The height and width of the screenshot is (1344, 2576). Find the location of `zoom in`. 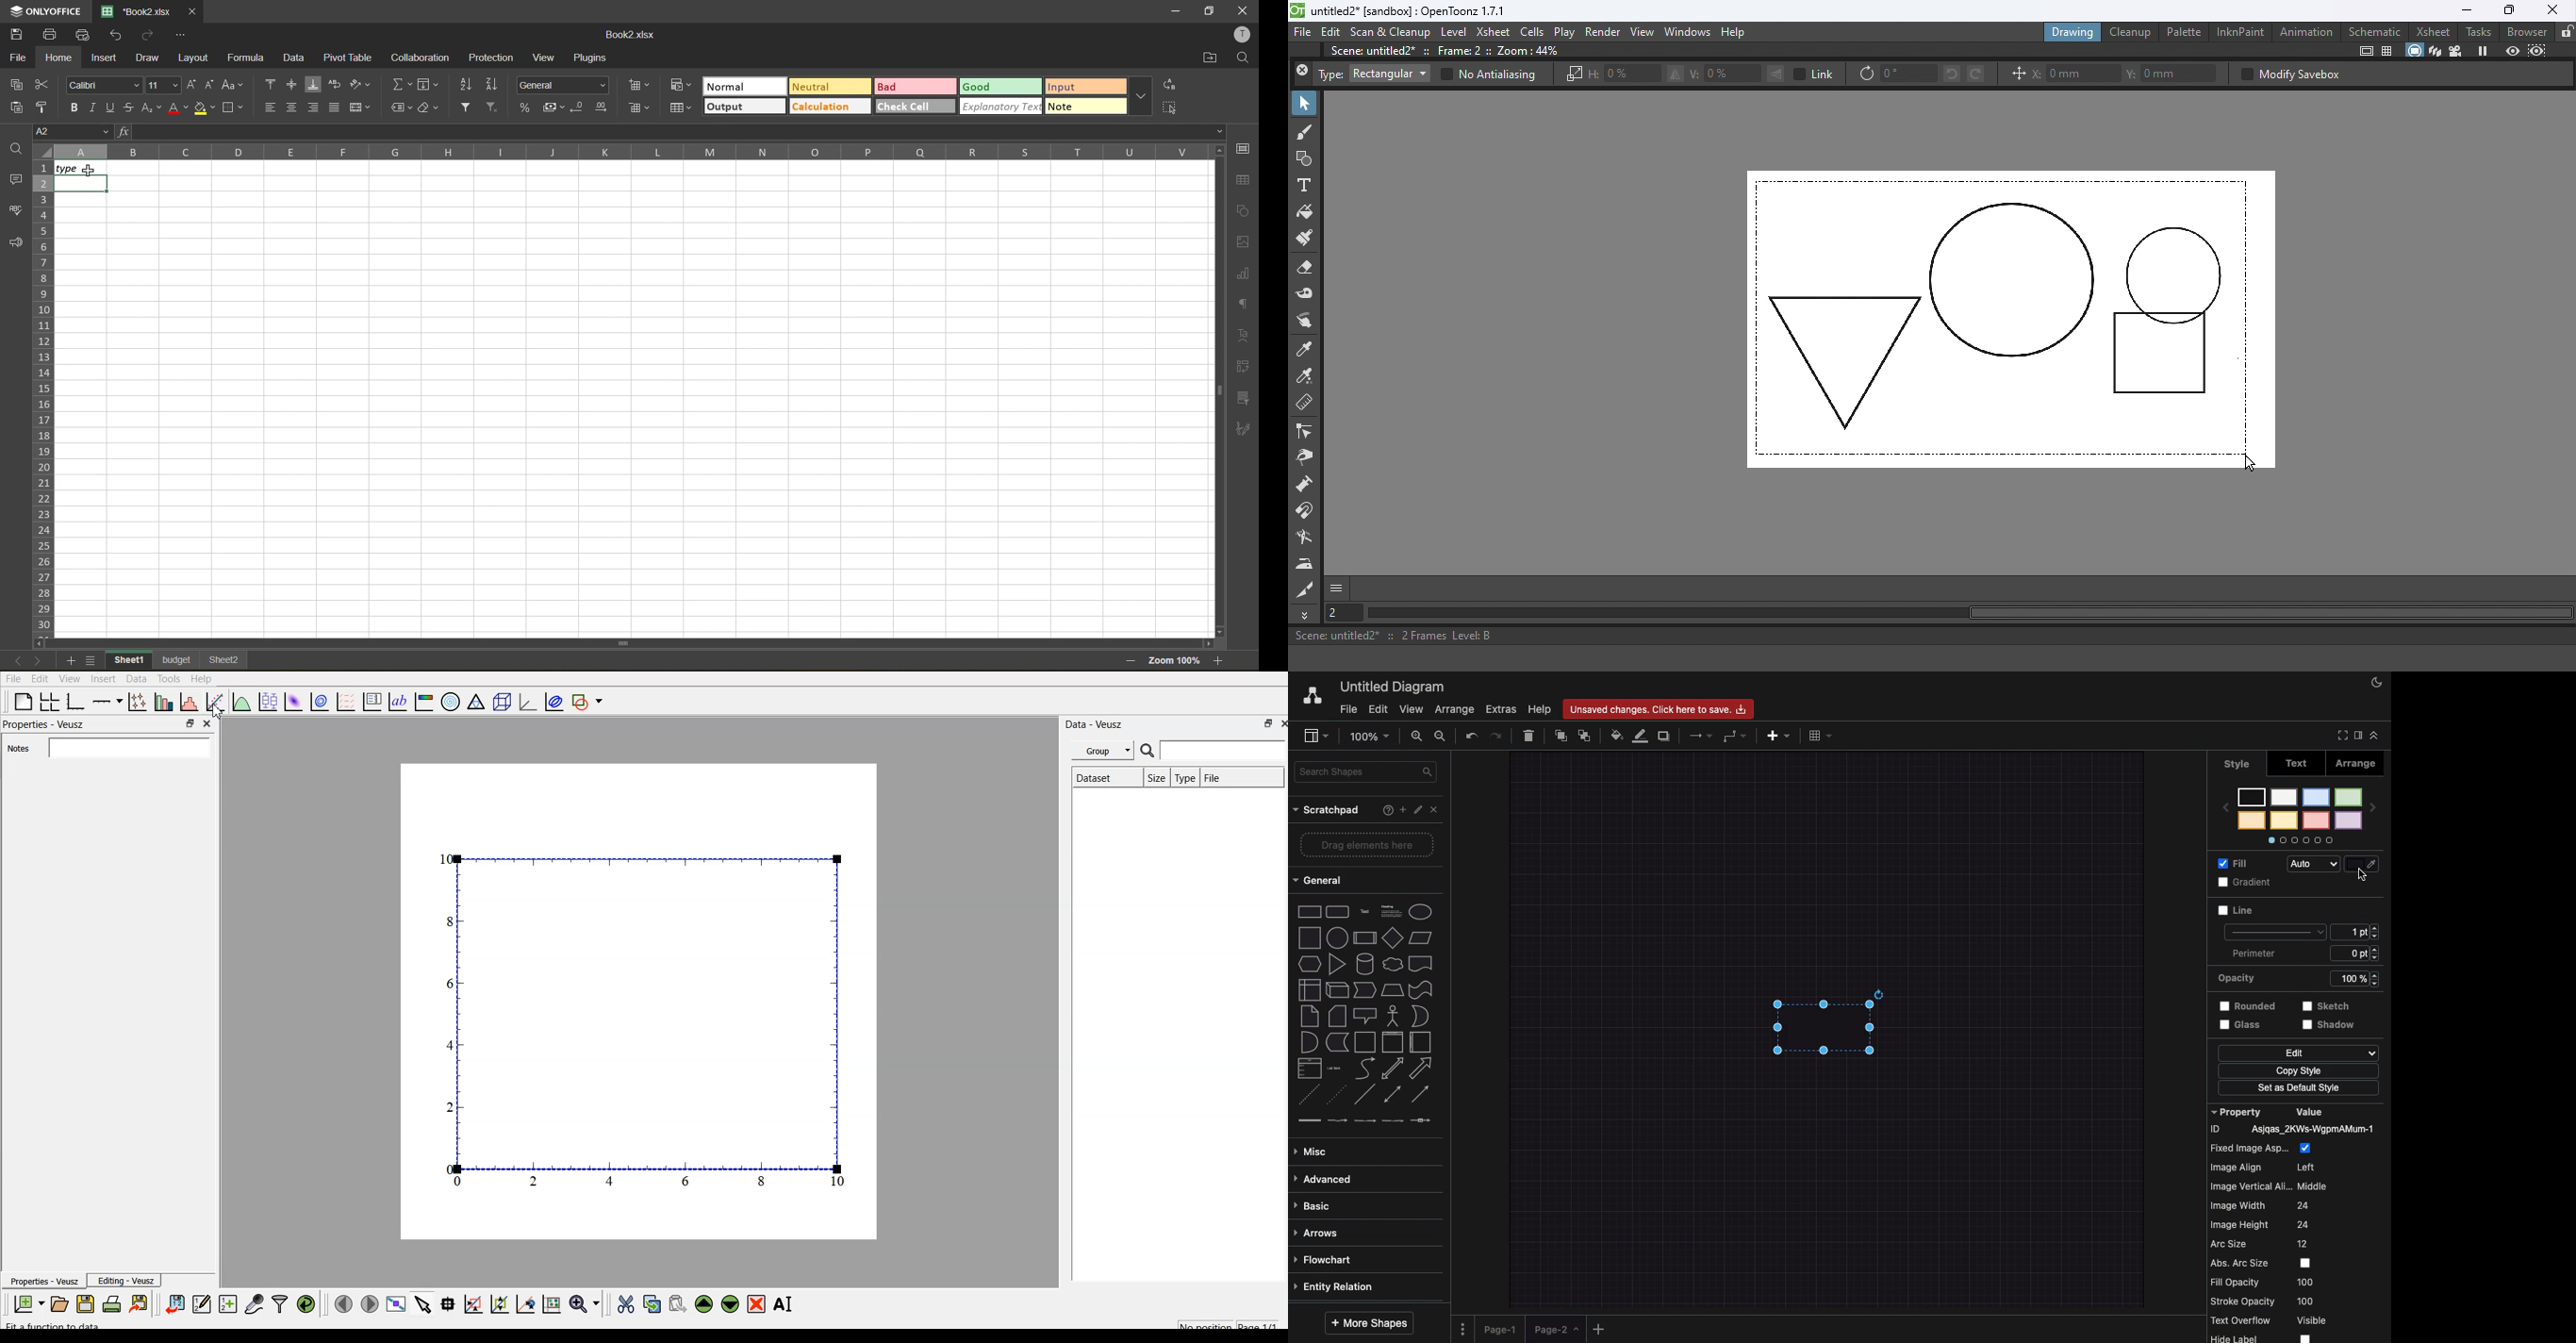

zoom in is located at coordinates (1221, 661).